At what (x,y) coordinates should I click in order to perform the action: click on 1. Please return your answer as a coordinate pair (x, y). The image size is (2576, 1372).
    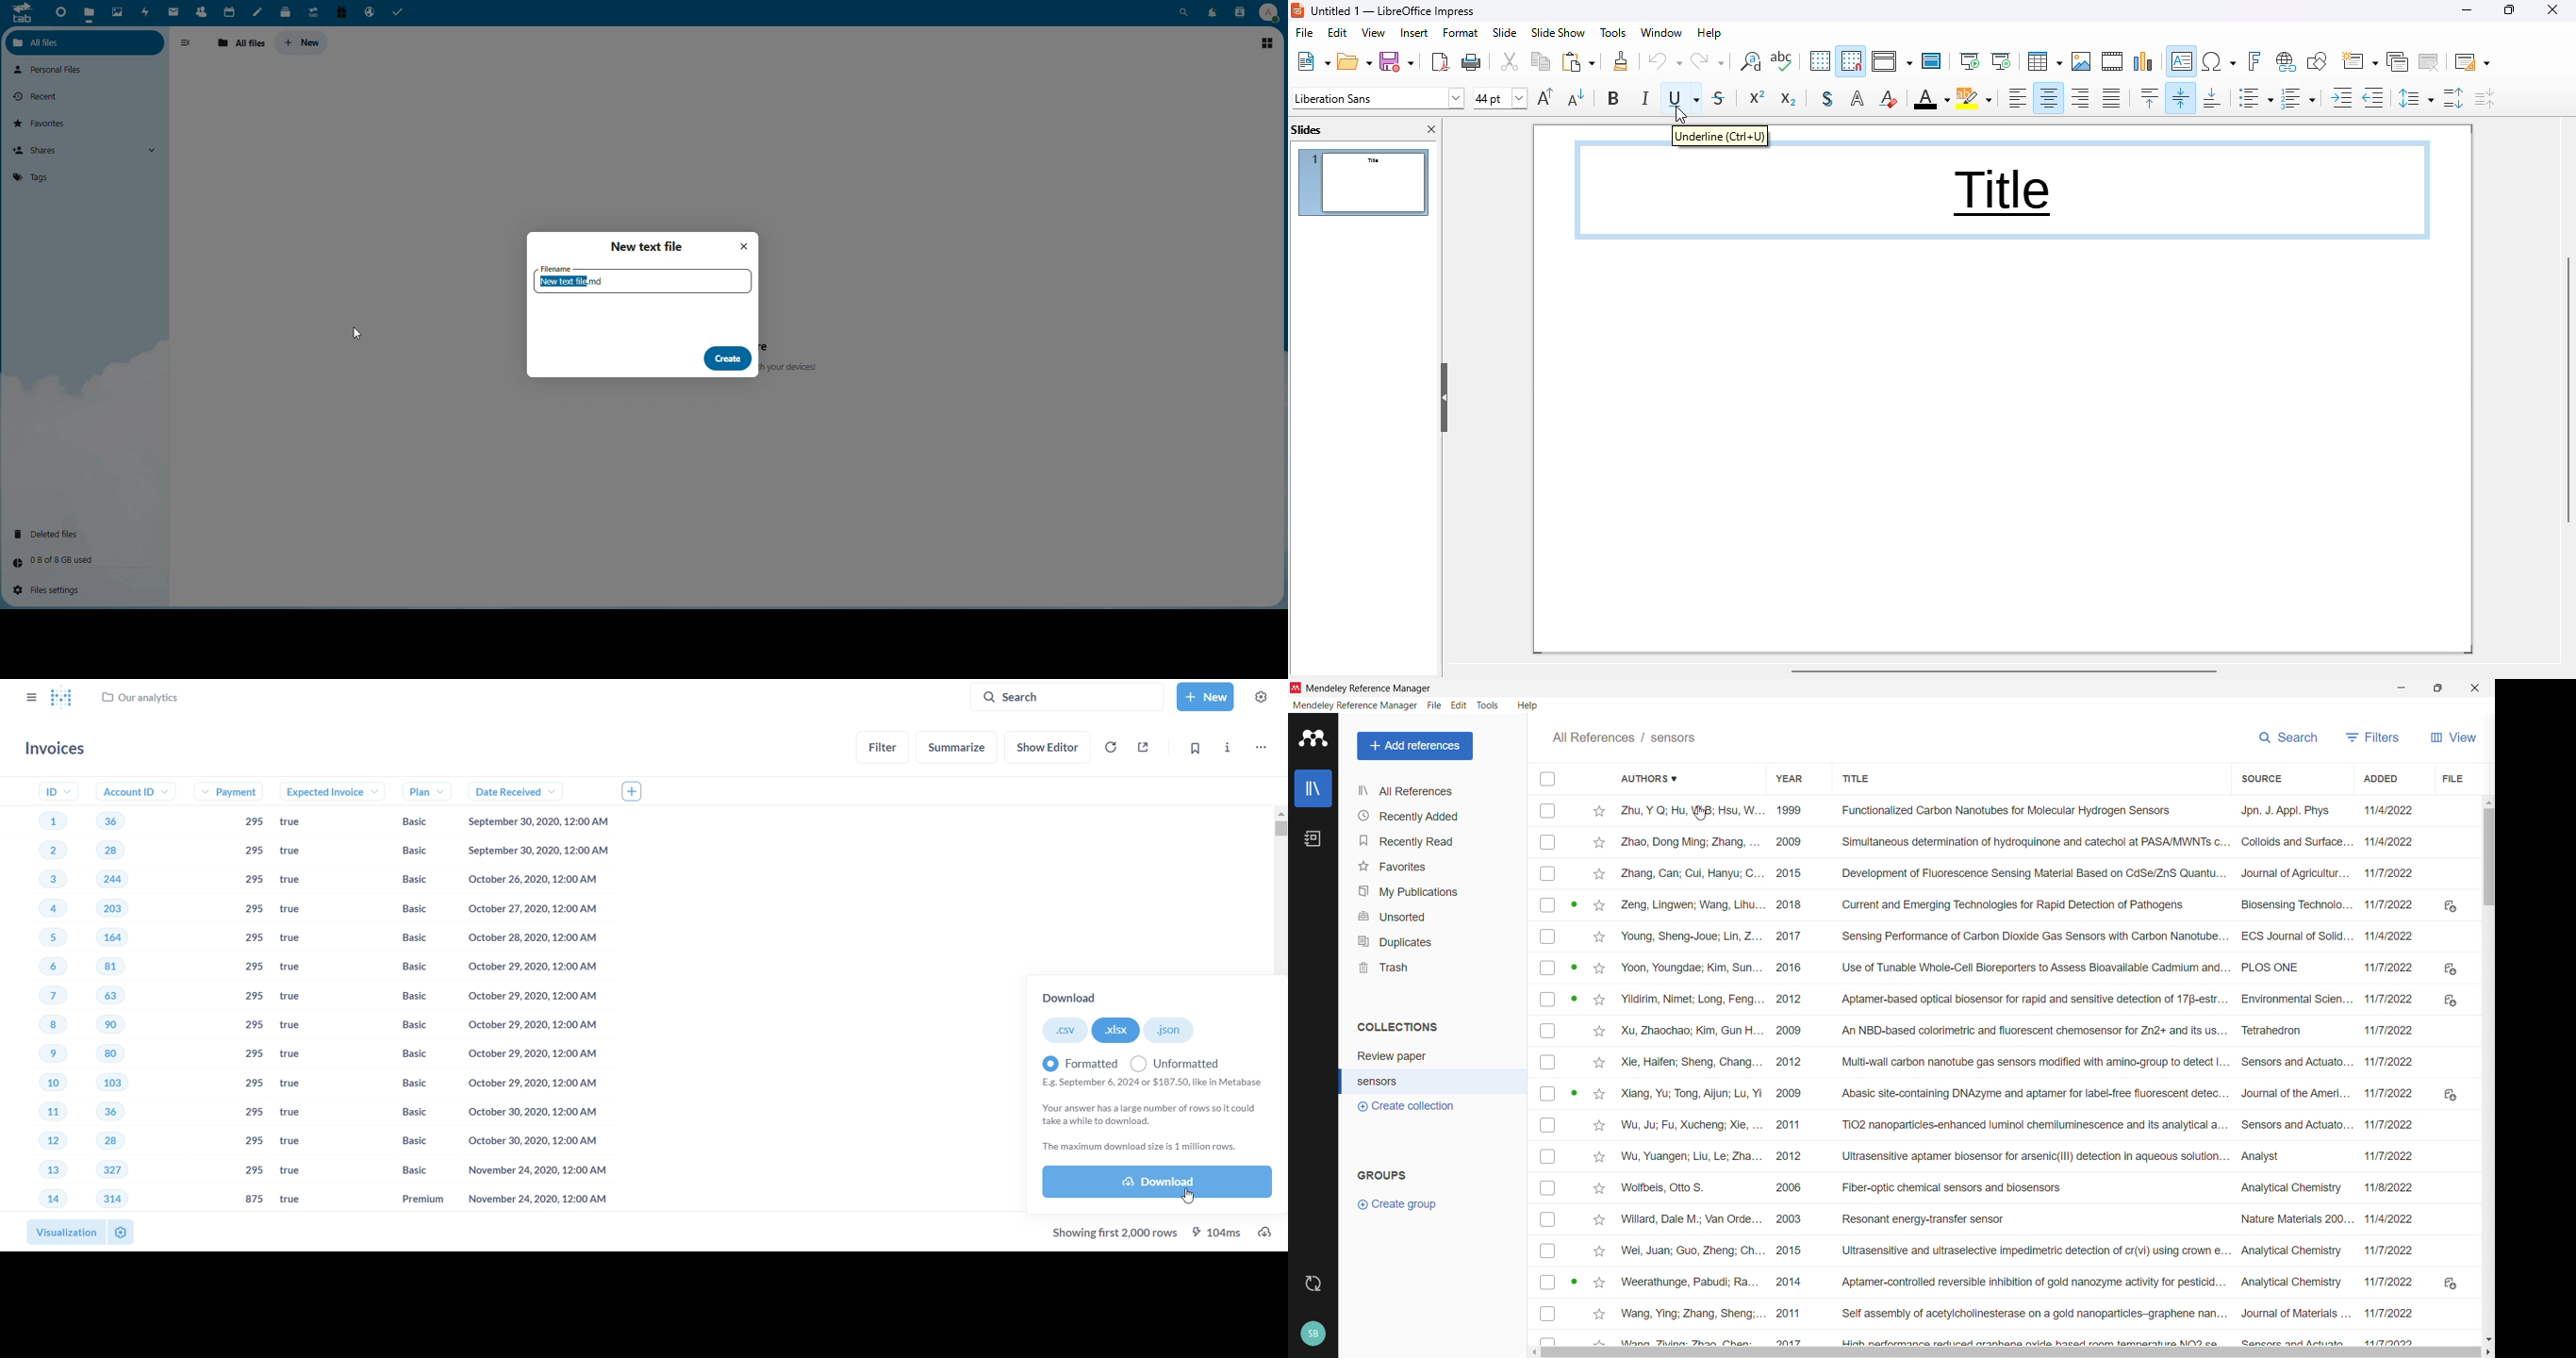
    Looking at the image, I should click on (50, 819).